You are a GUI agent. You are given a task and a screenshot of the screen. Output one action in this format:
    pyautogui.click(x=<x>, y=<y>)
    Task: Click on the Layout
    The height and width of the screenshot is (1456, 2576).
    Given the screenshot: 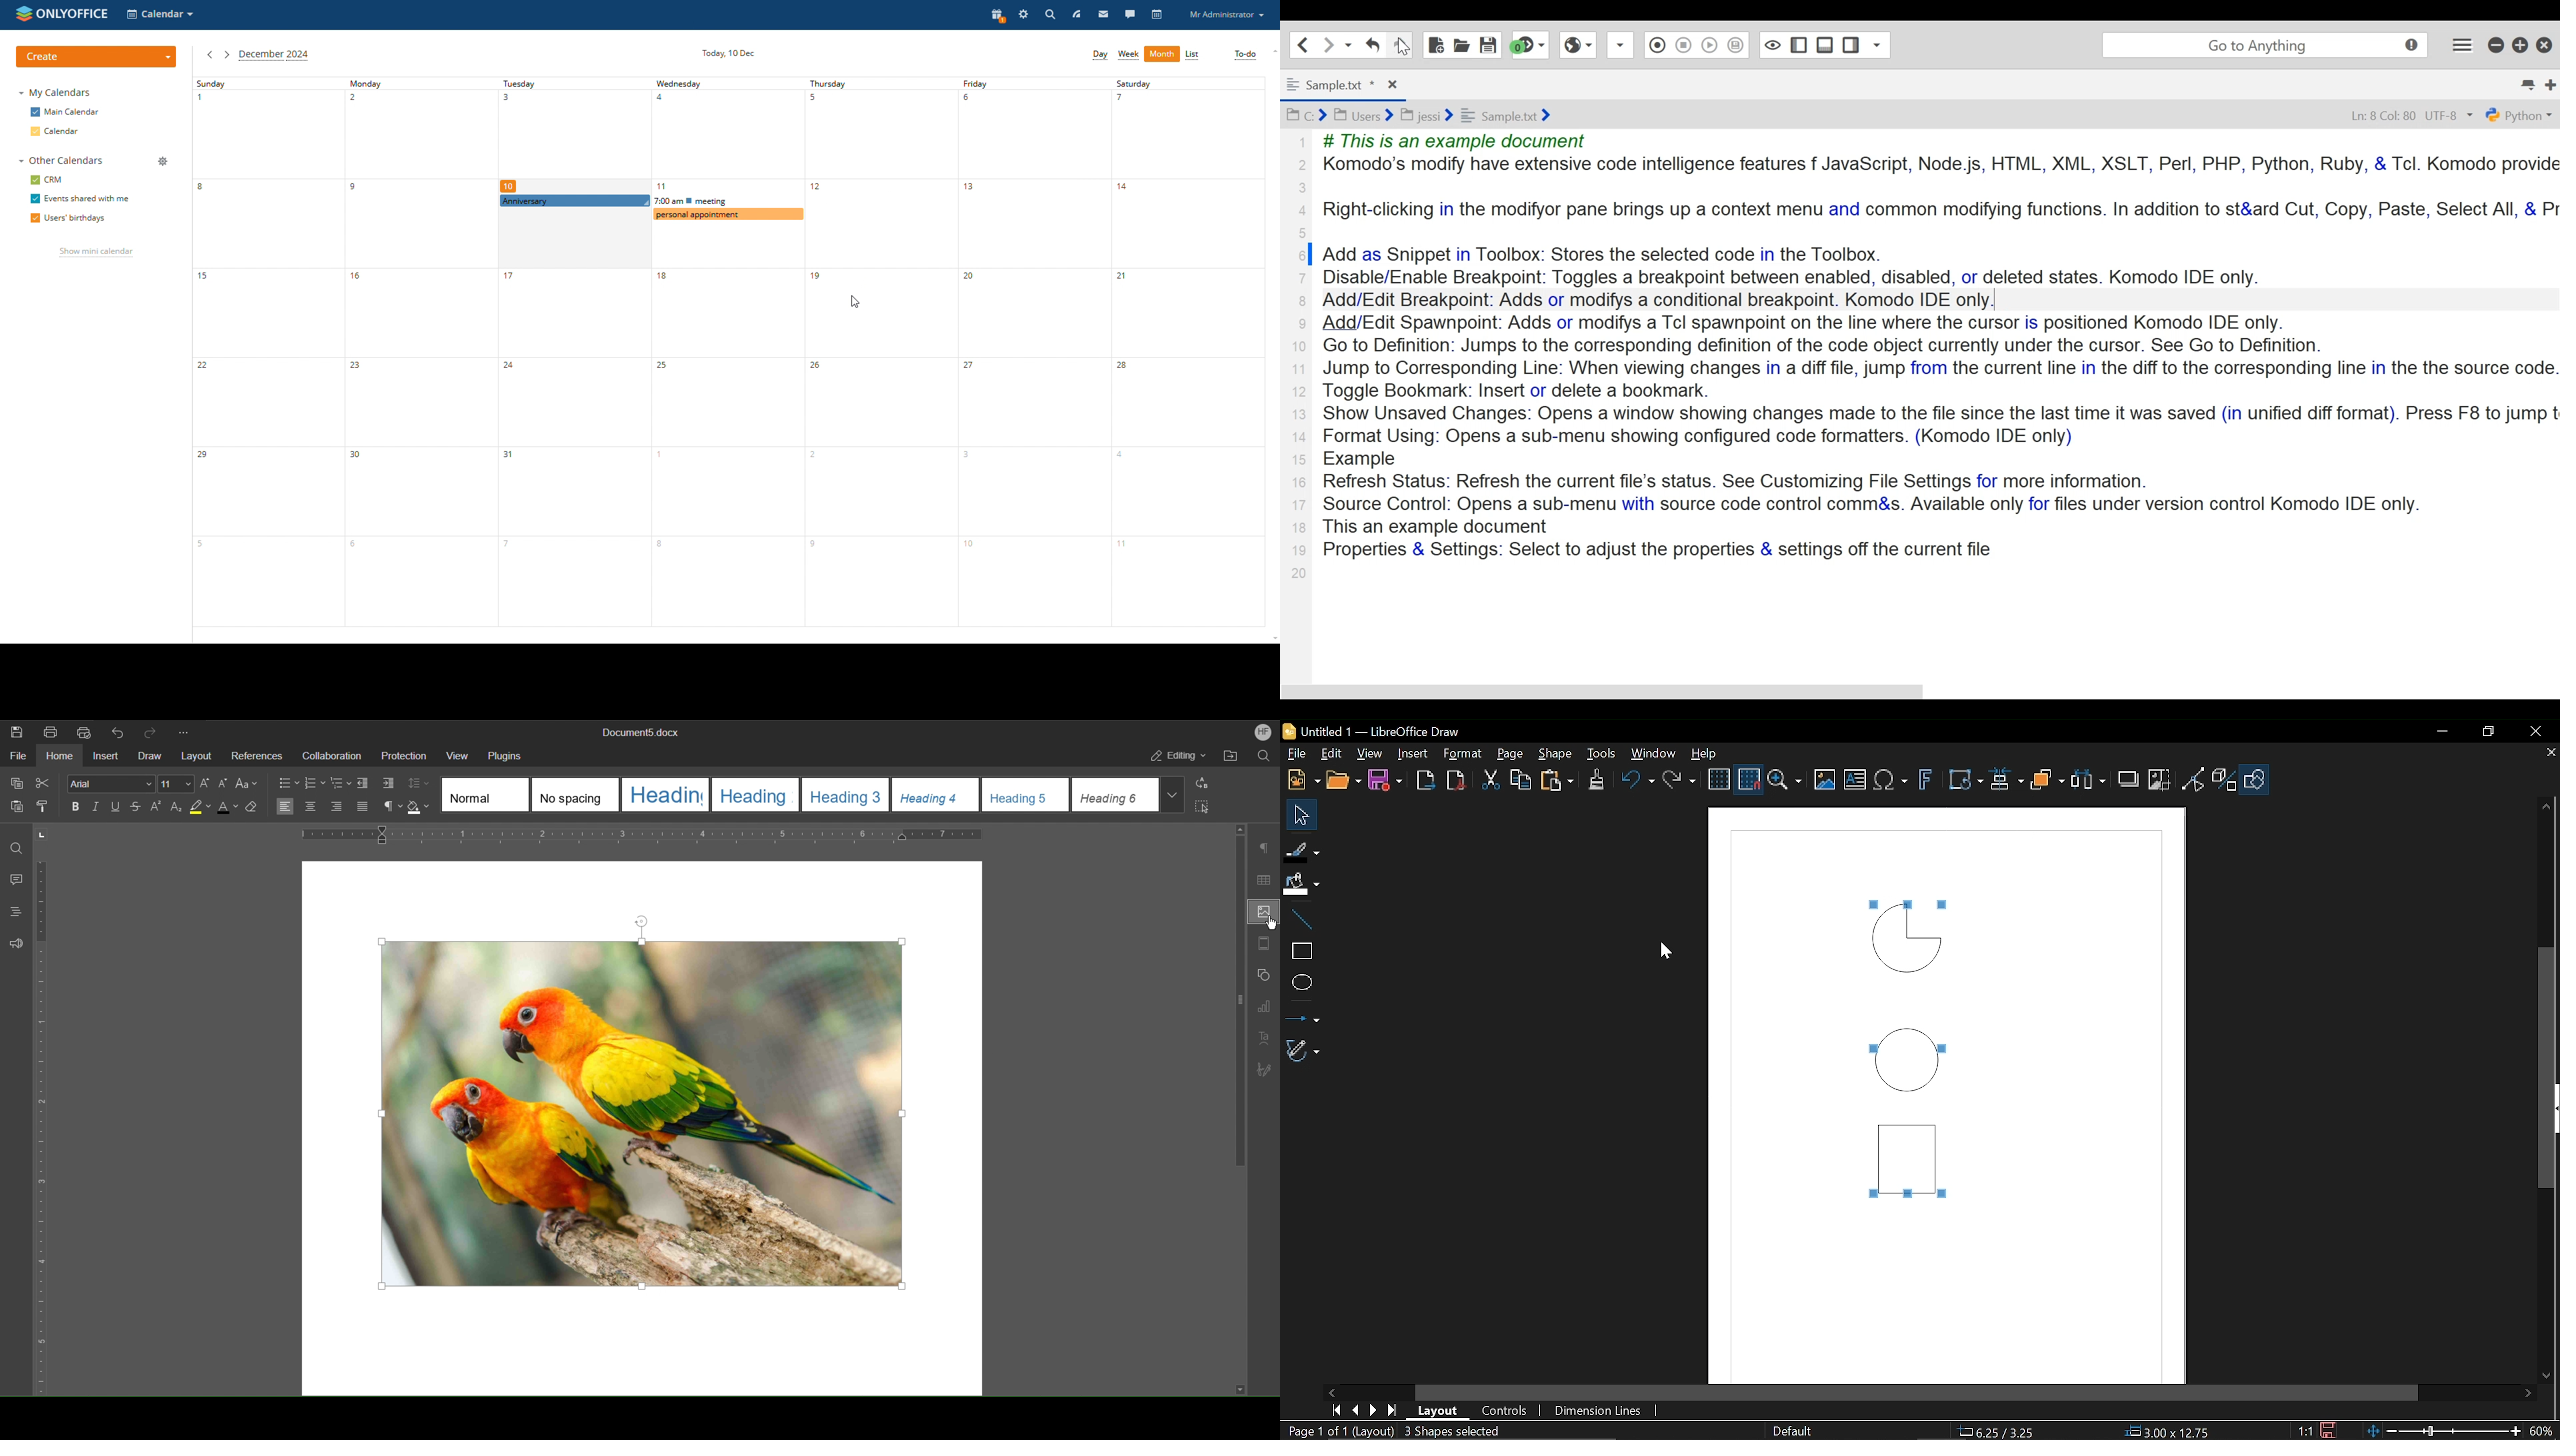 What is the action you would take?
    pyautogui.click(x=198, y=756)
    